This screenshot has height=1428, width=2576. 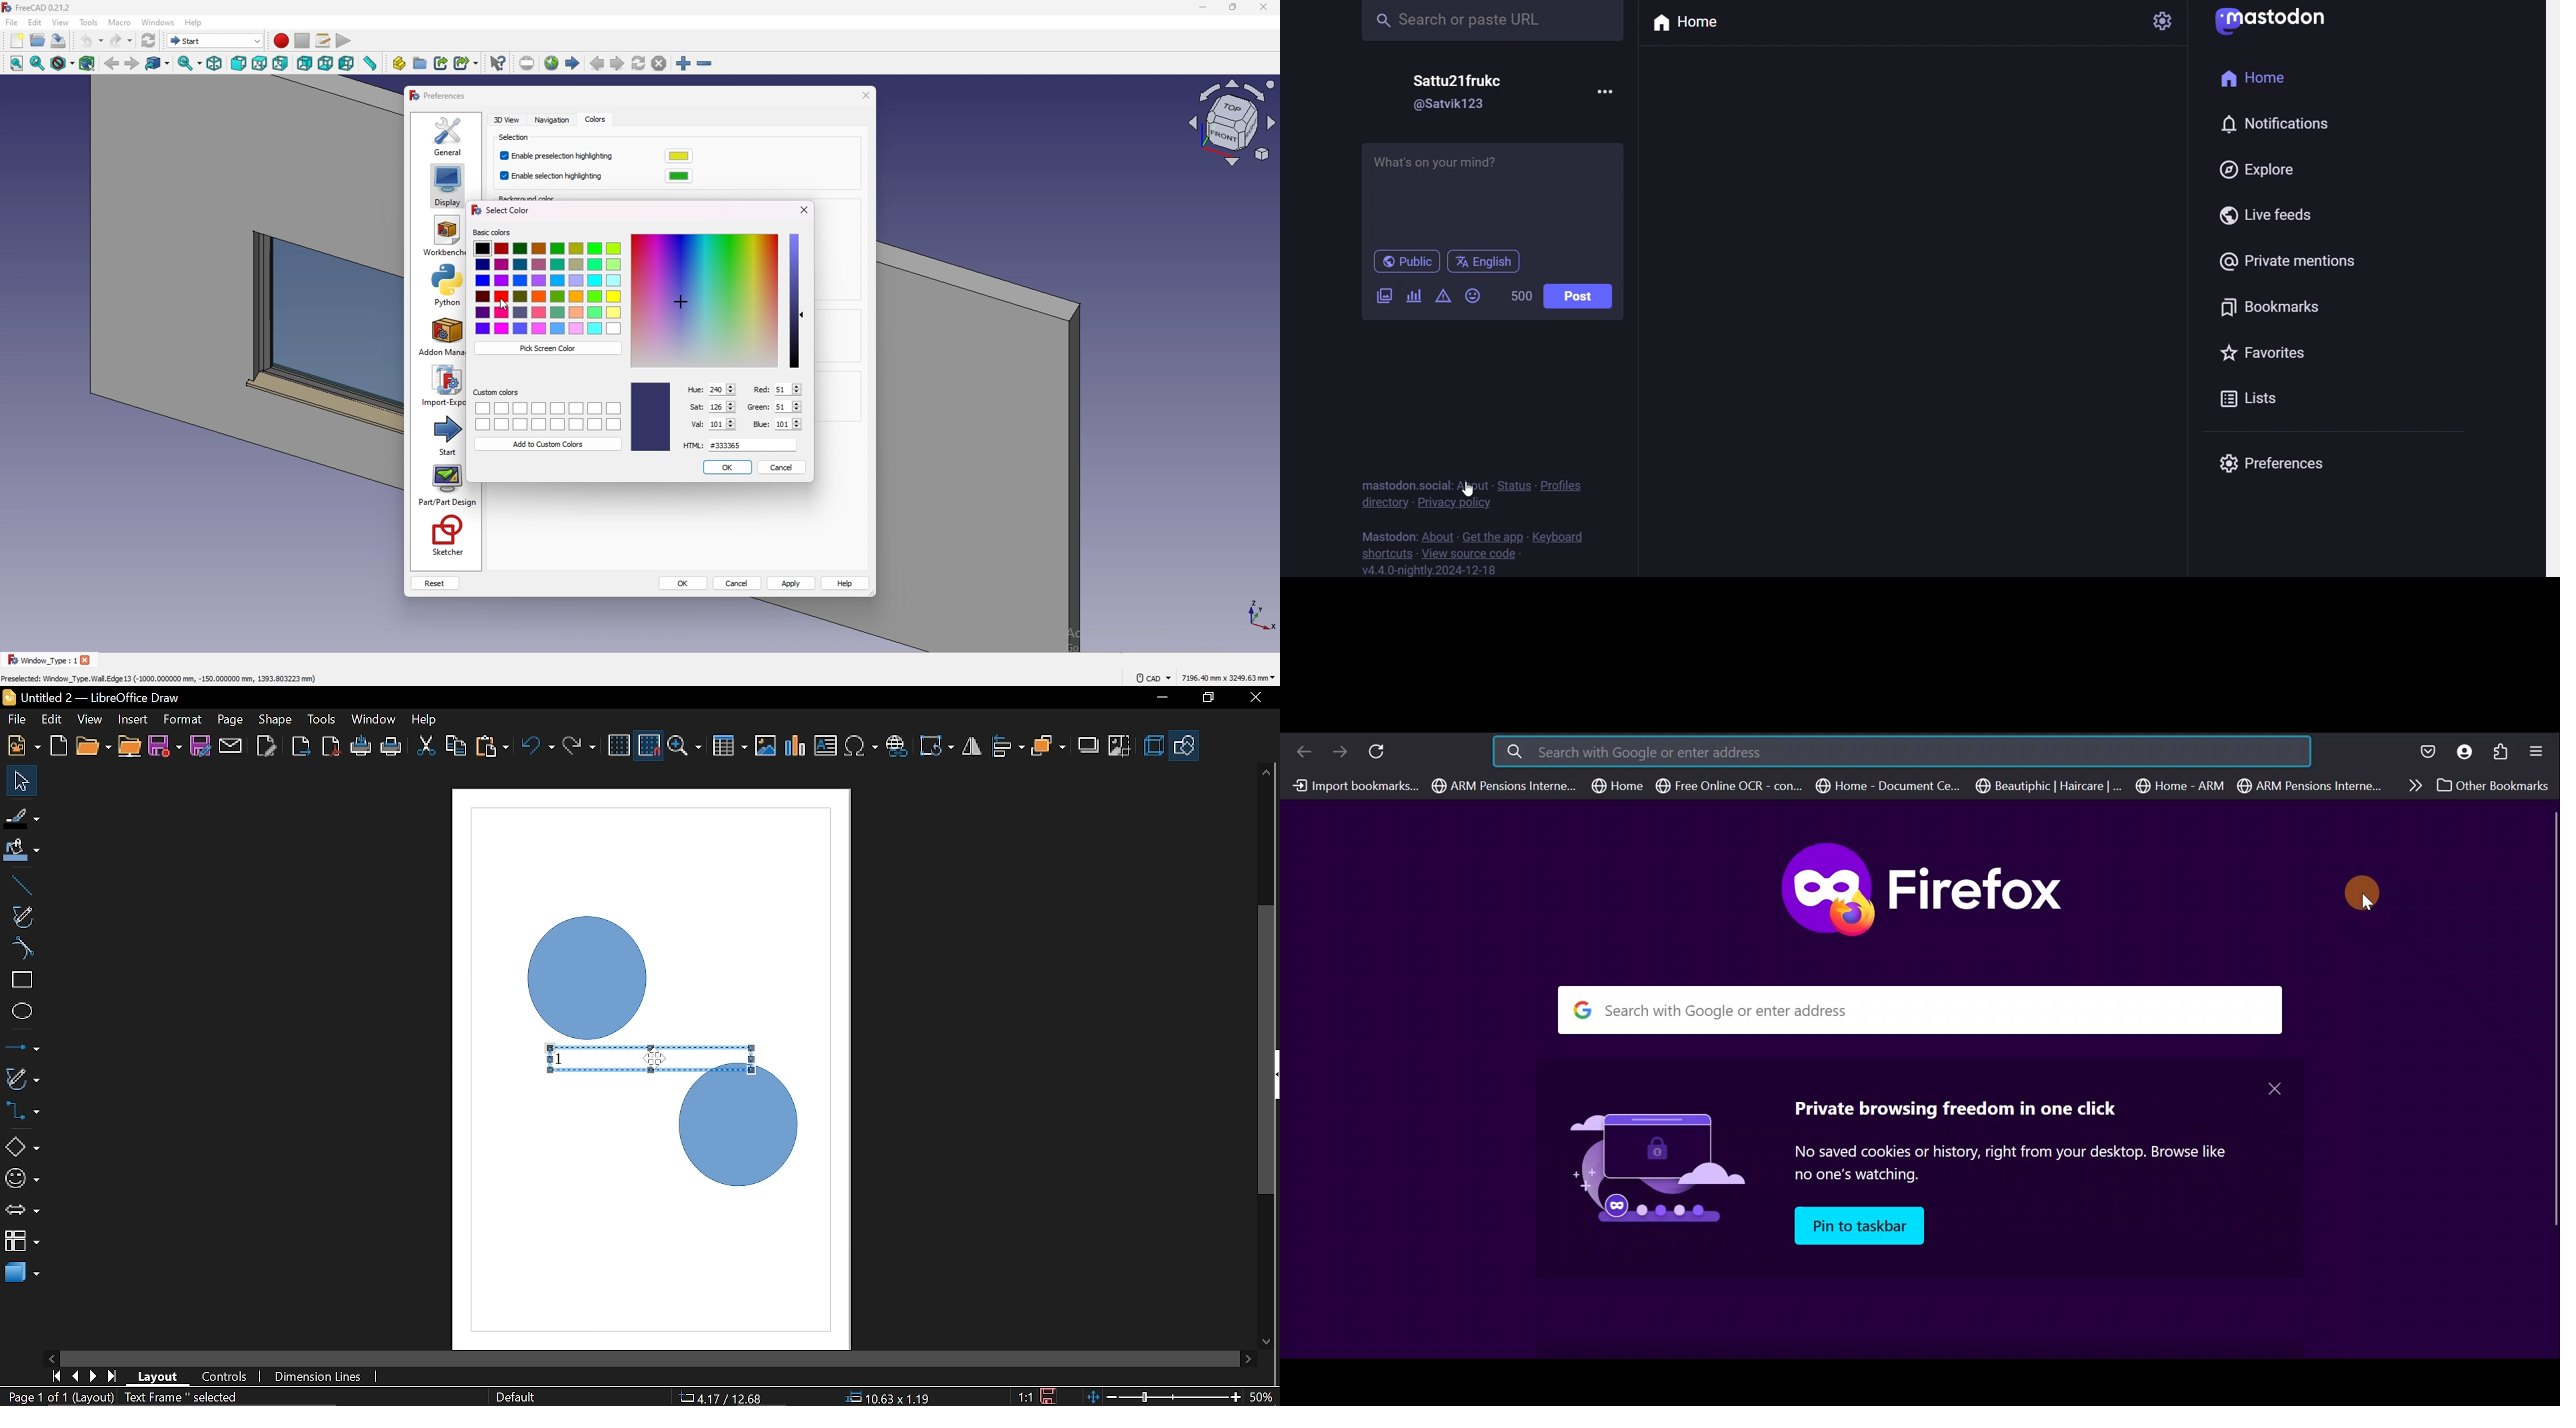 I want to click on source code, so click(x=1475, y=552).